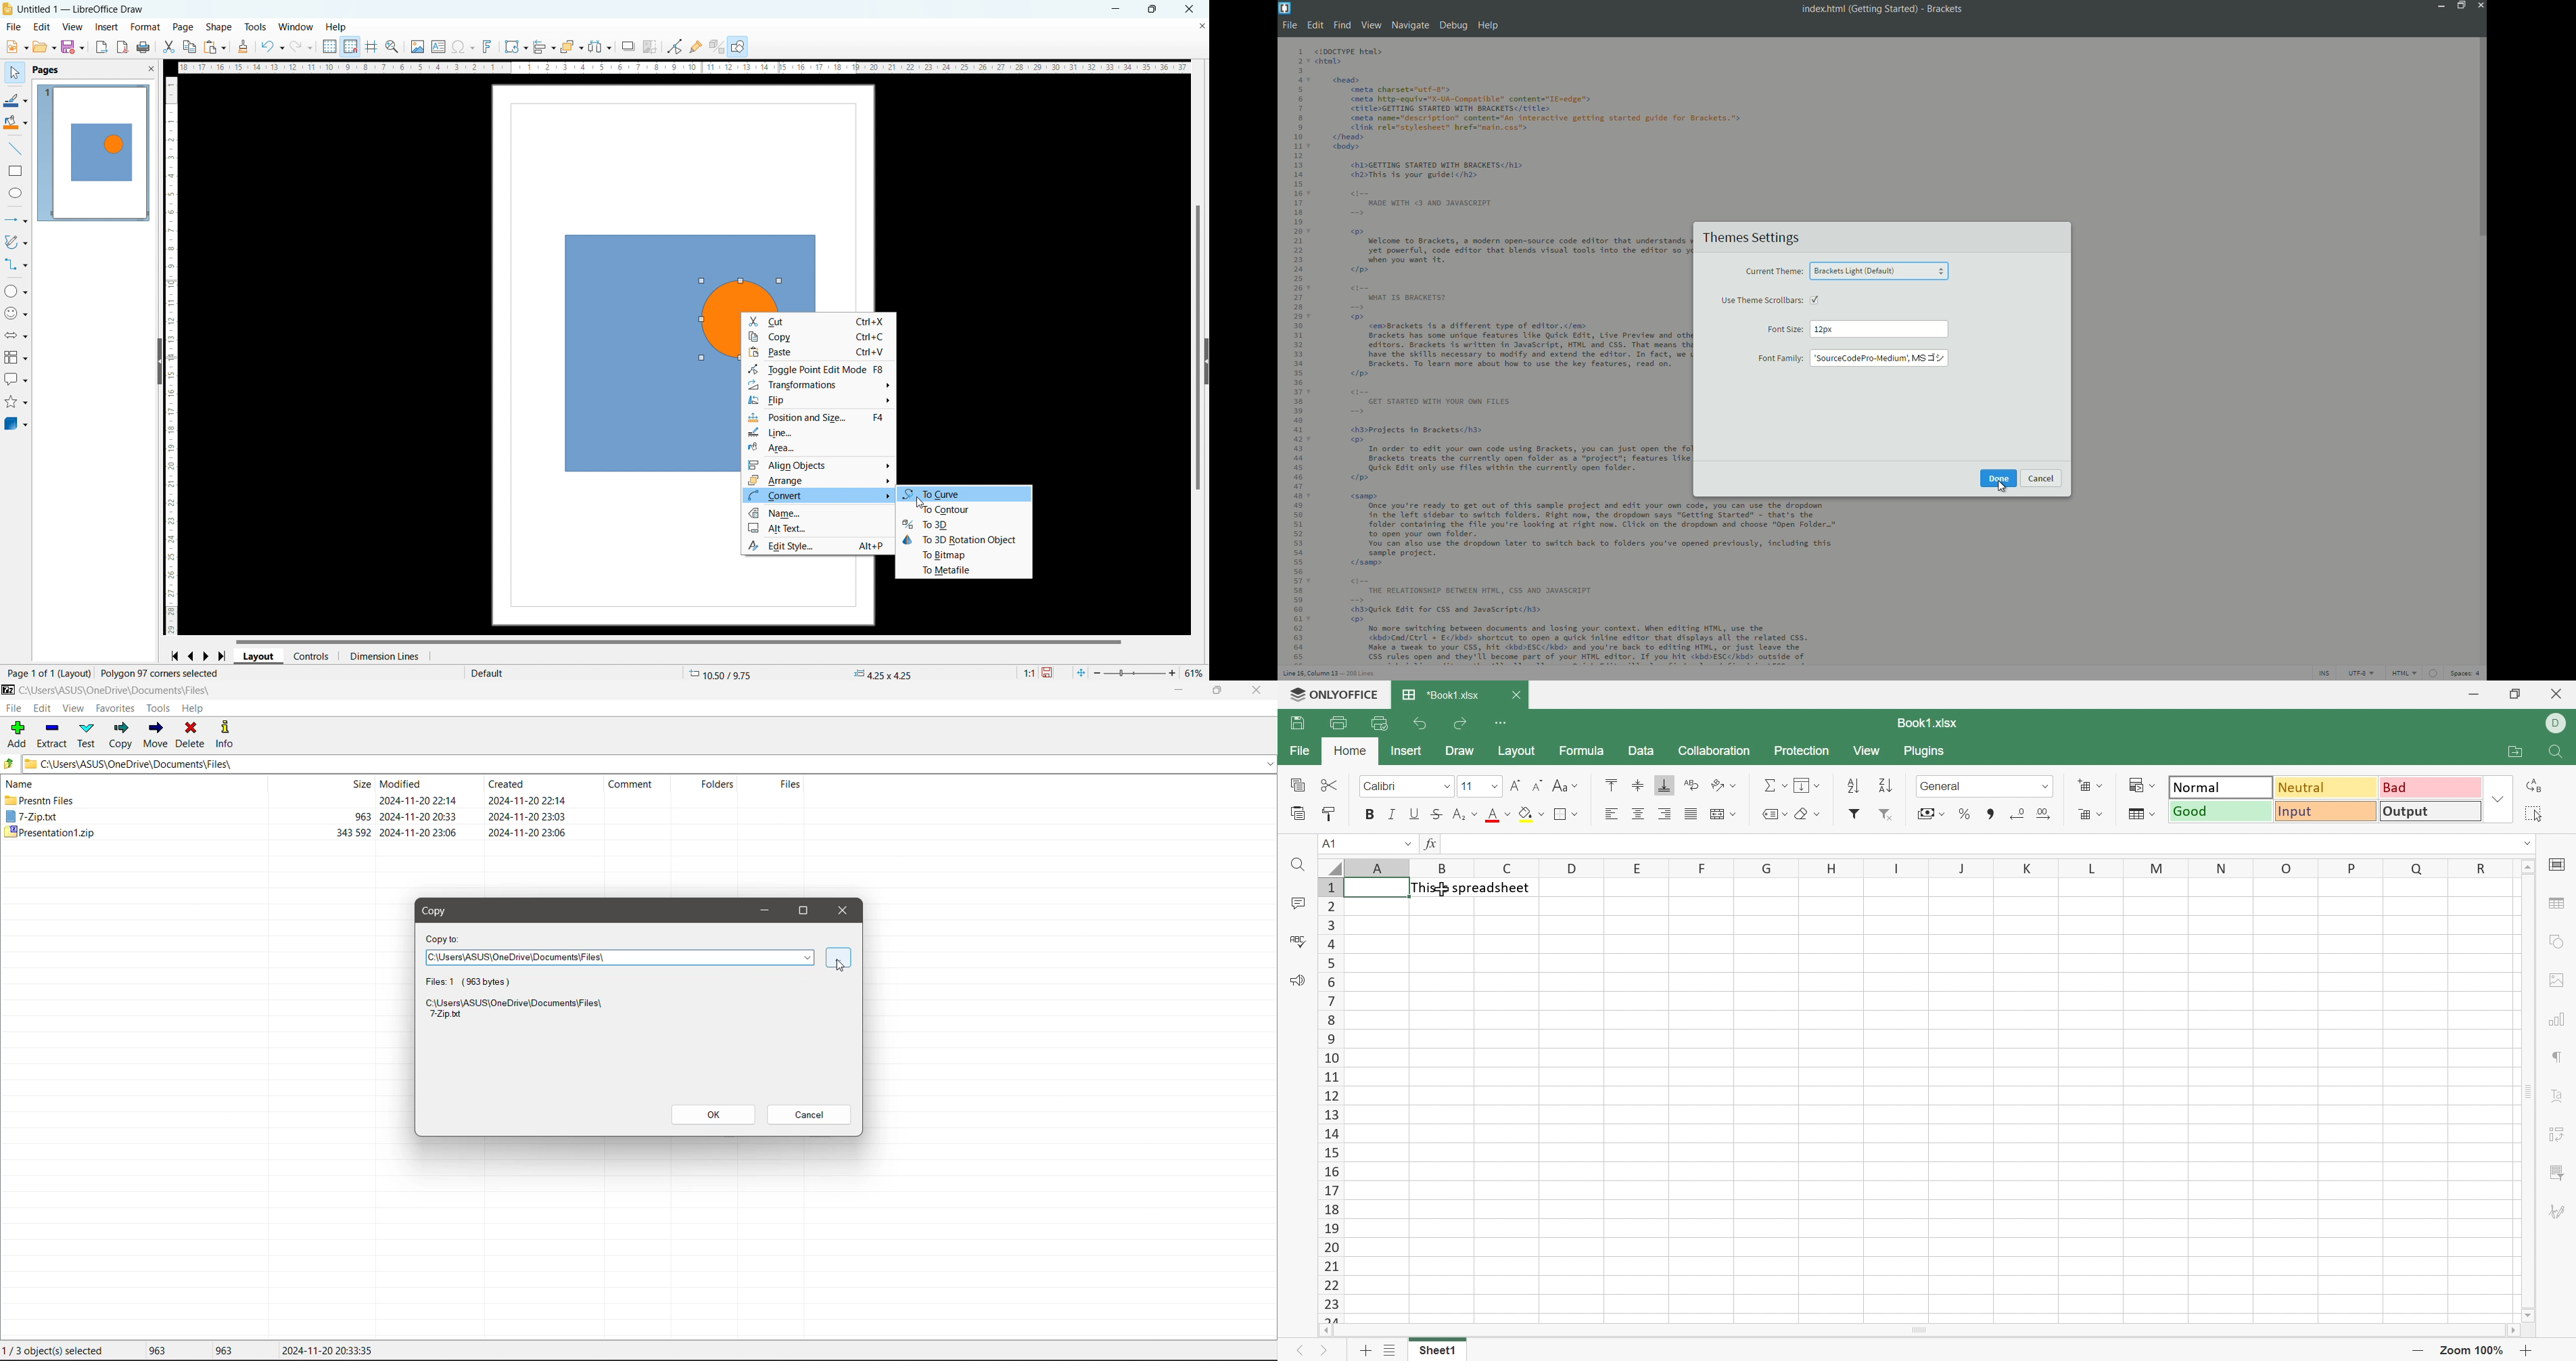 Image resolution: width=2576 pixels, height=1372 pixels. I want to click on Close, so click(2556, 694).